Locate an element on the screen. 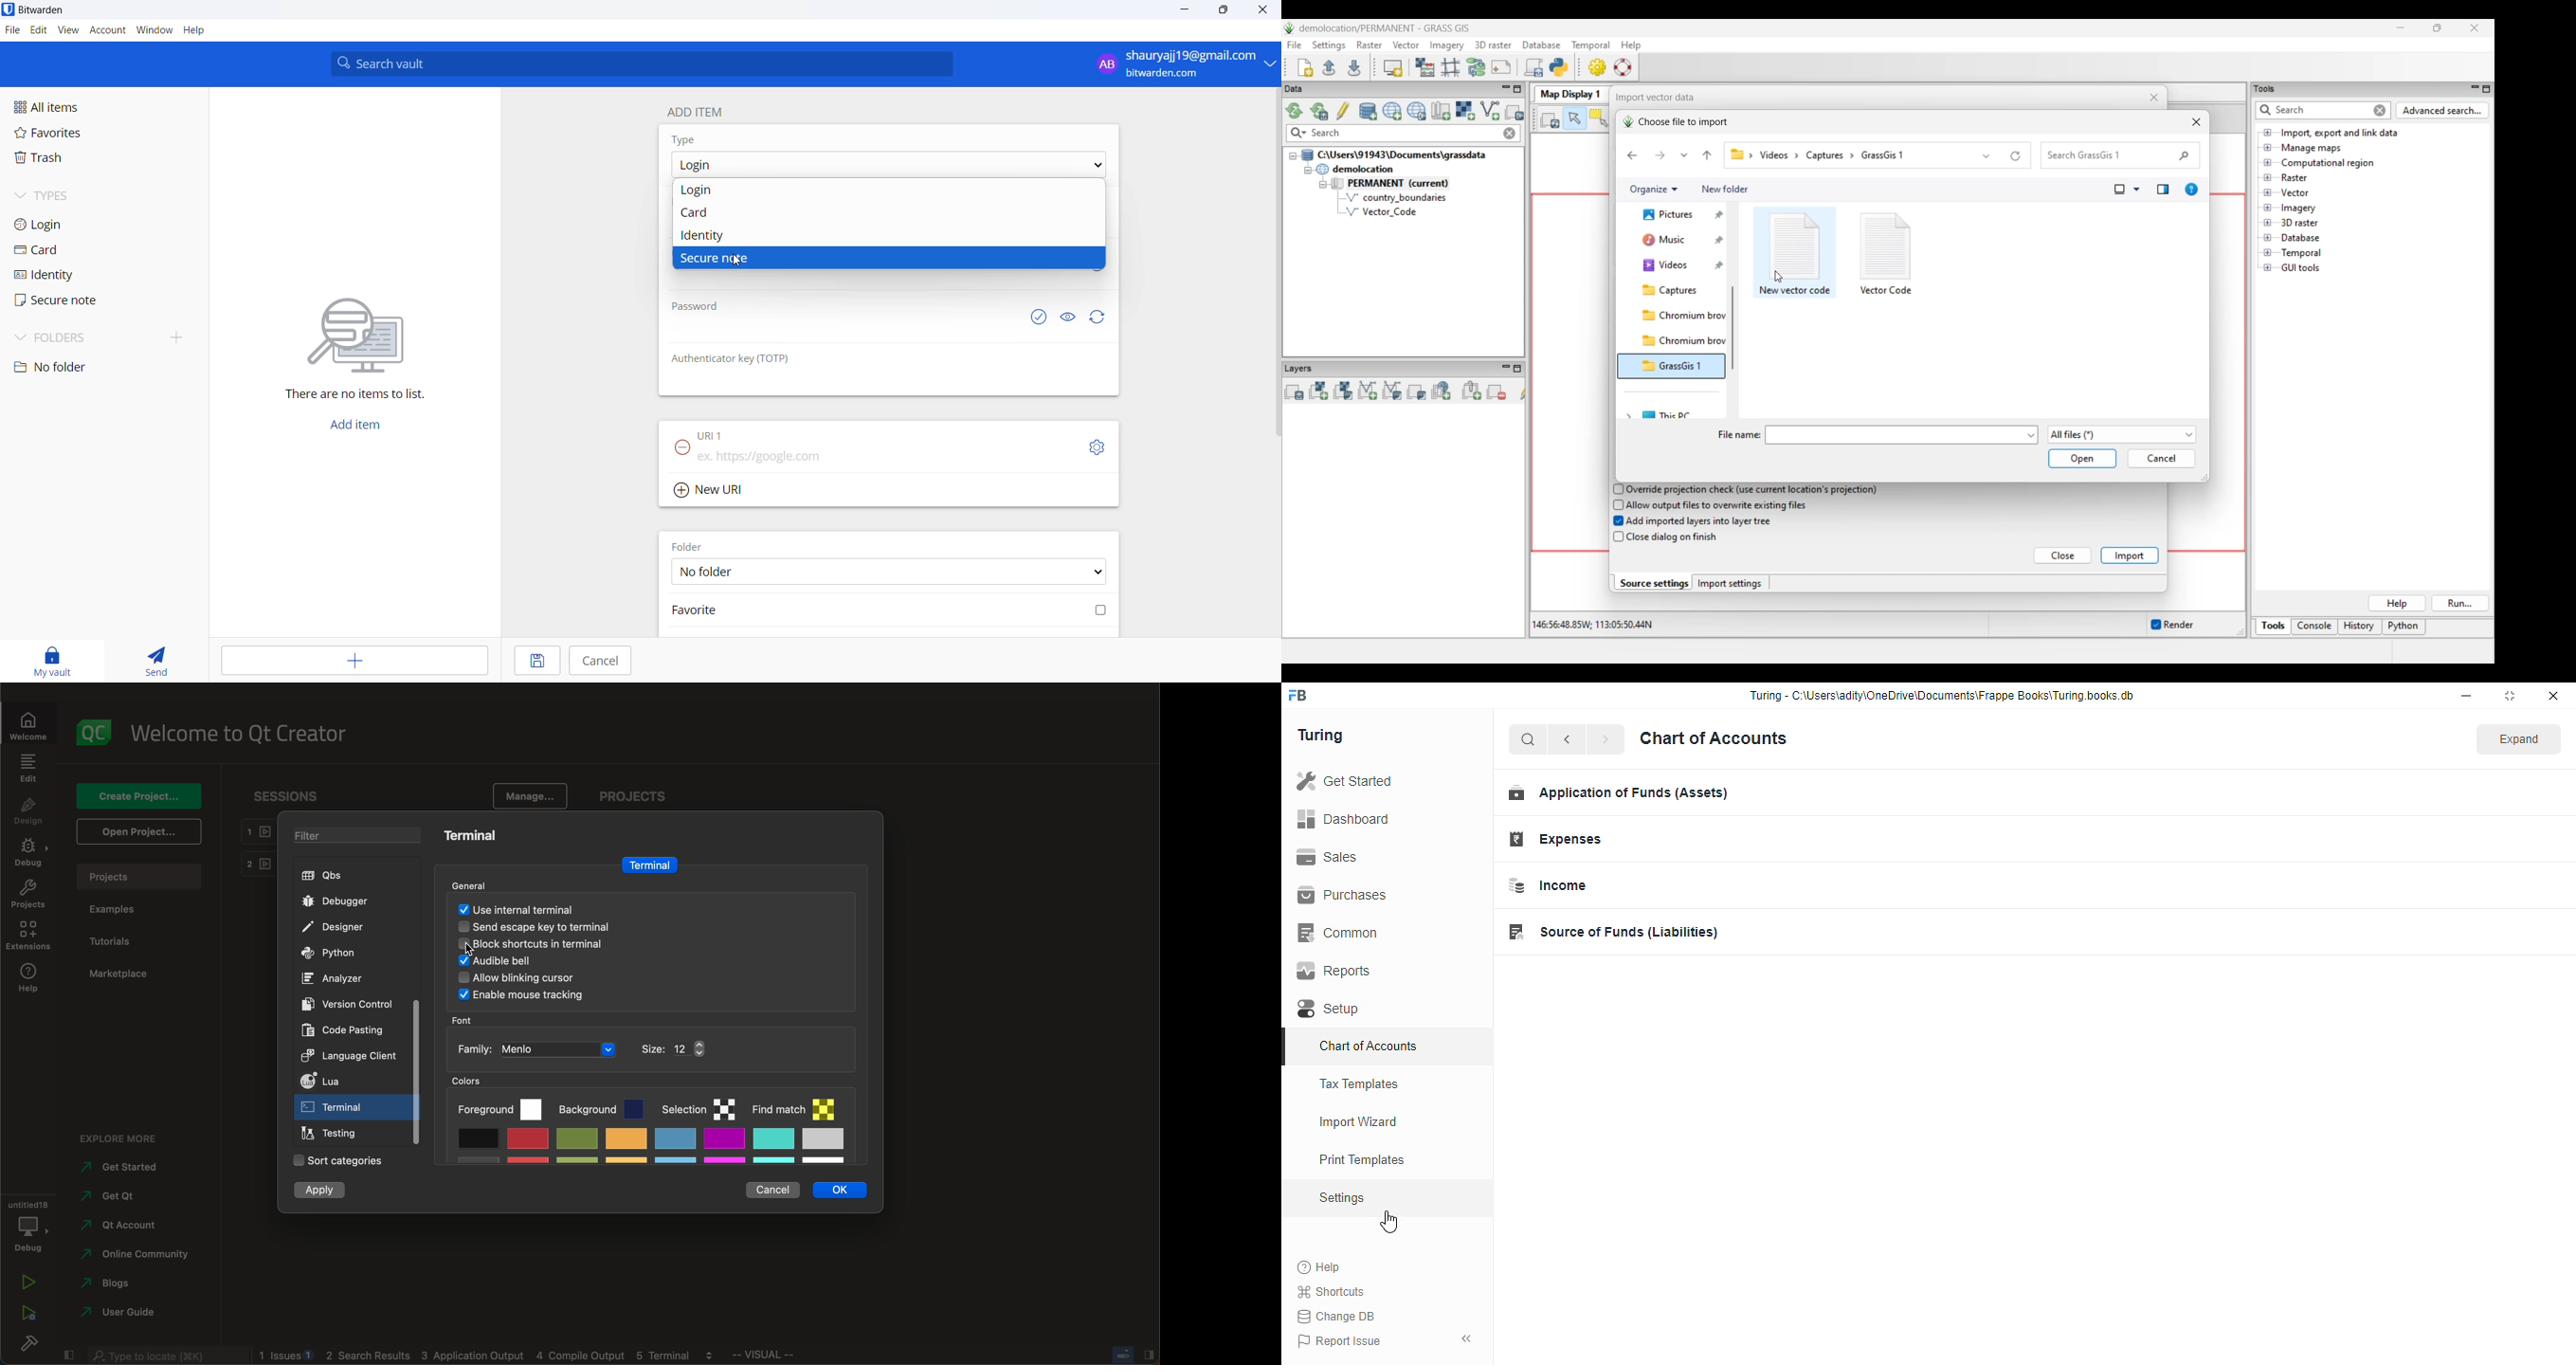 The image size is (2576, 1372). marketplace is located at coordinates (124, 975).